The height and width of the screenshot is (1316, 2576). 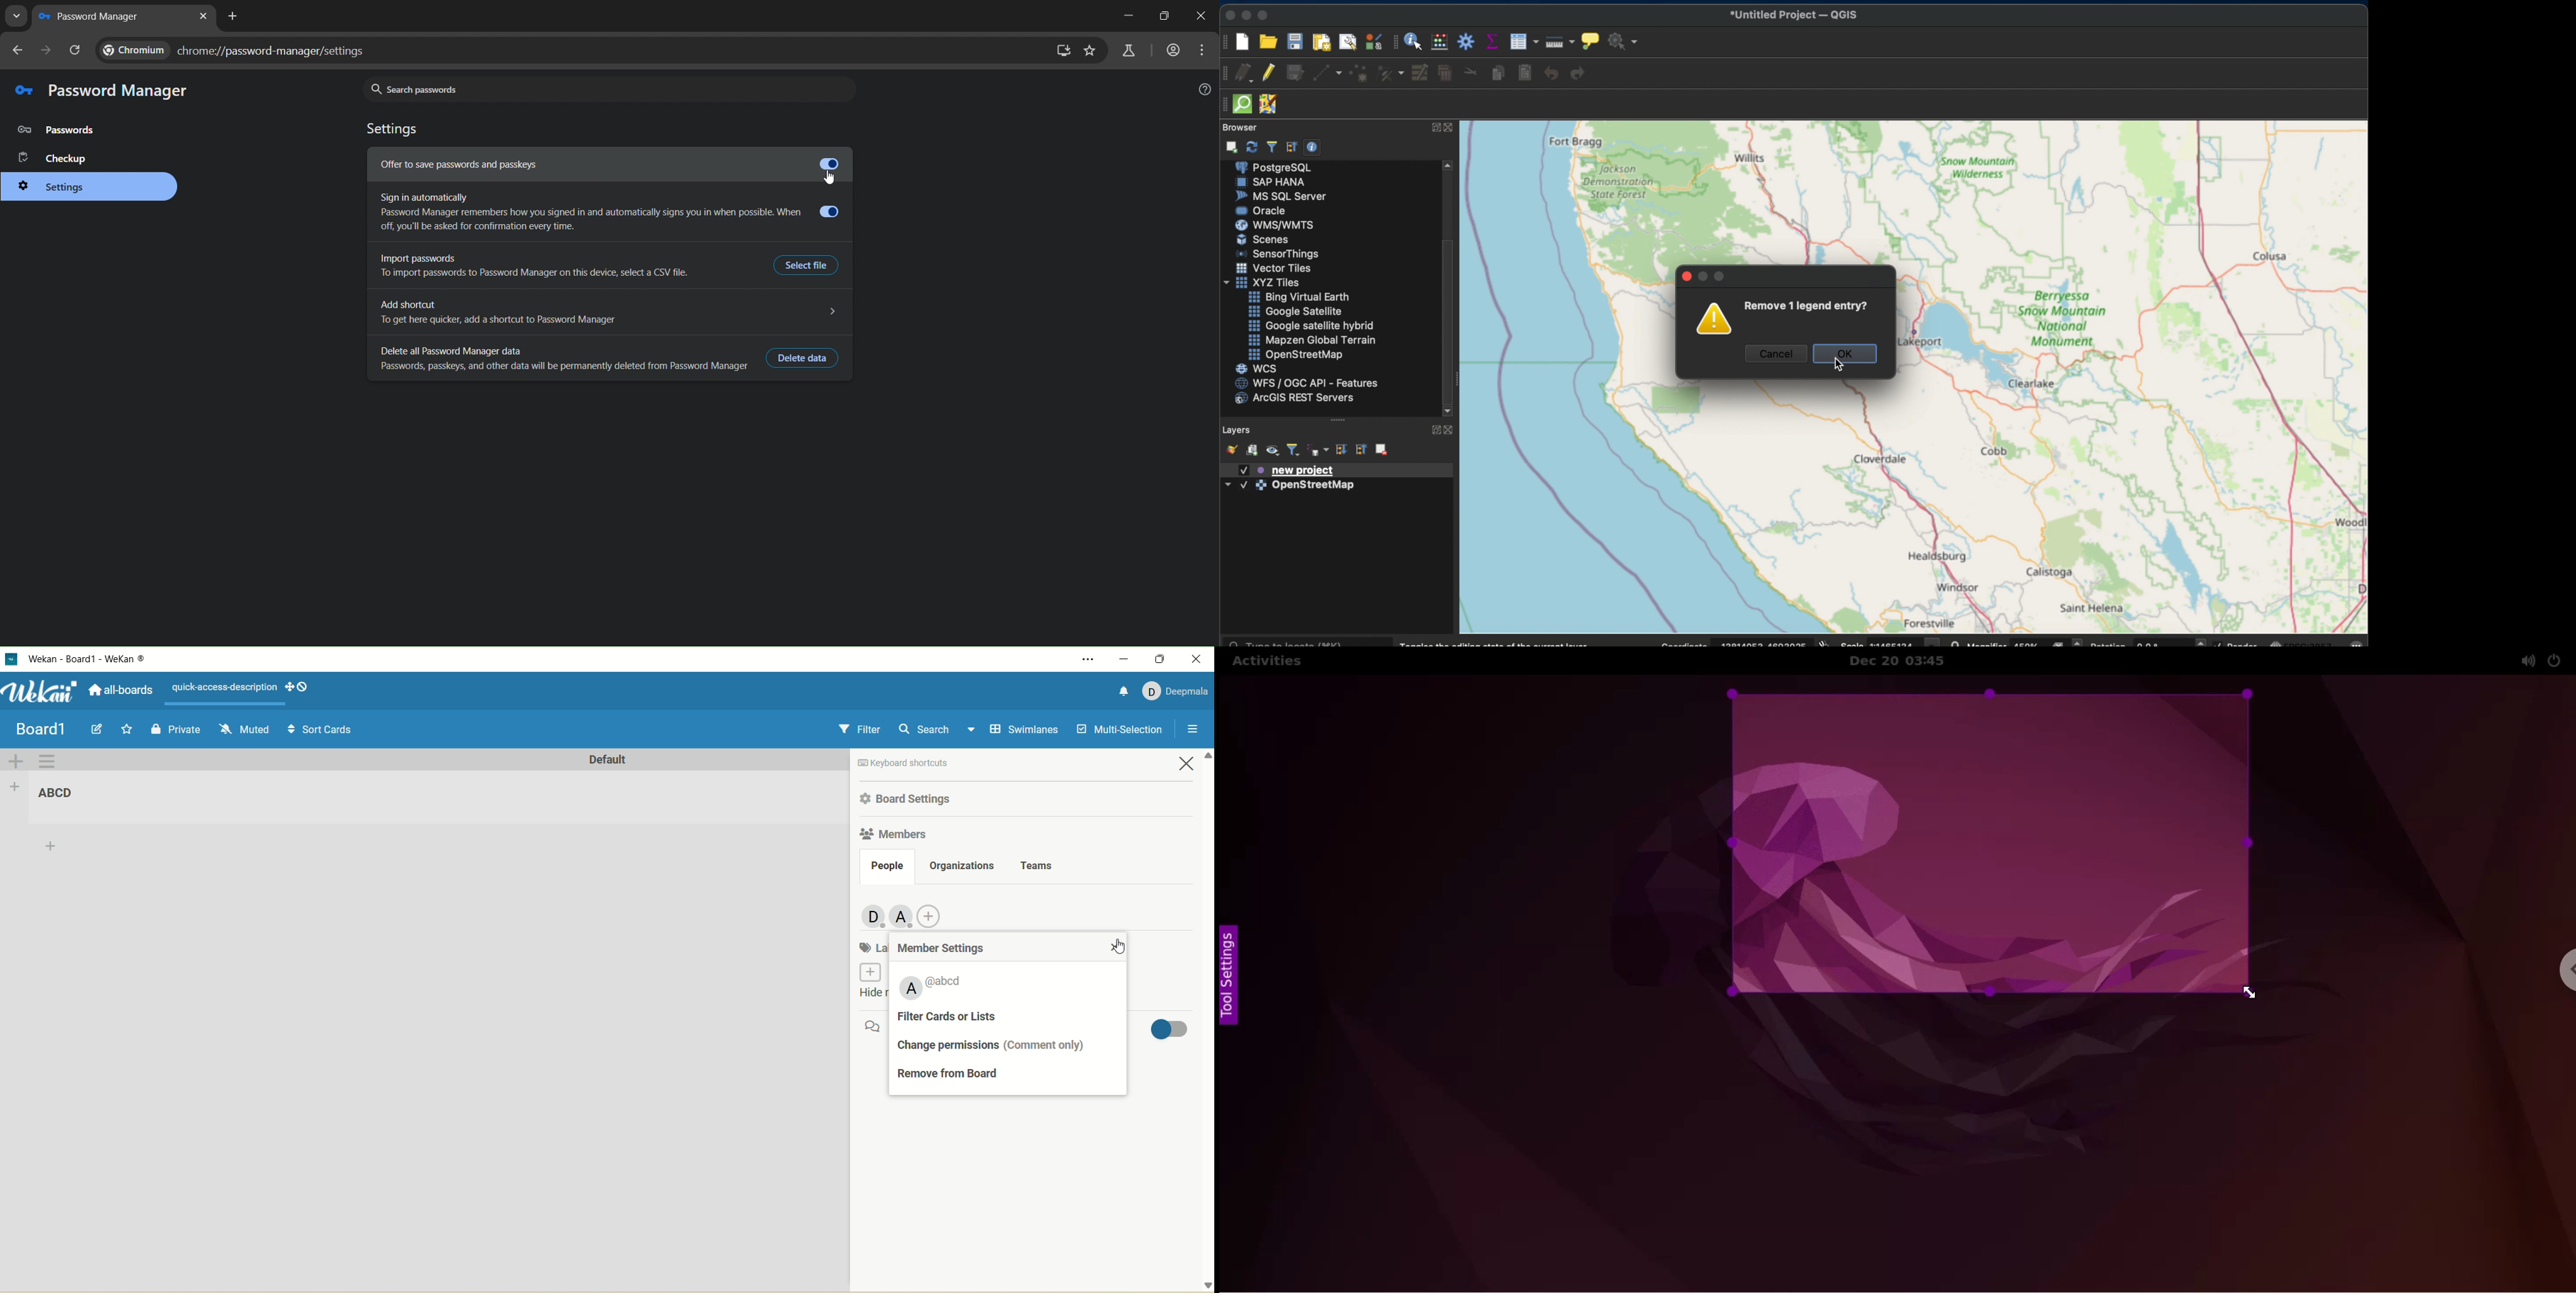 I want to click on wekan-wekan, so click(x=87, y=659).